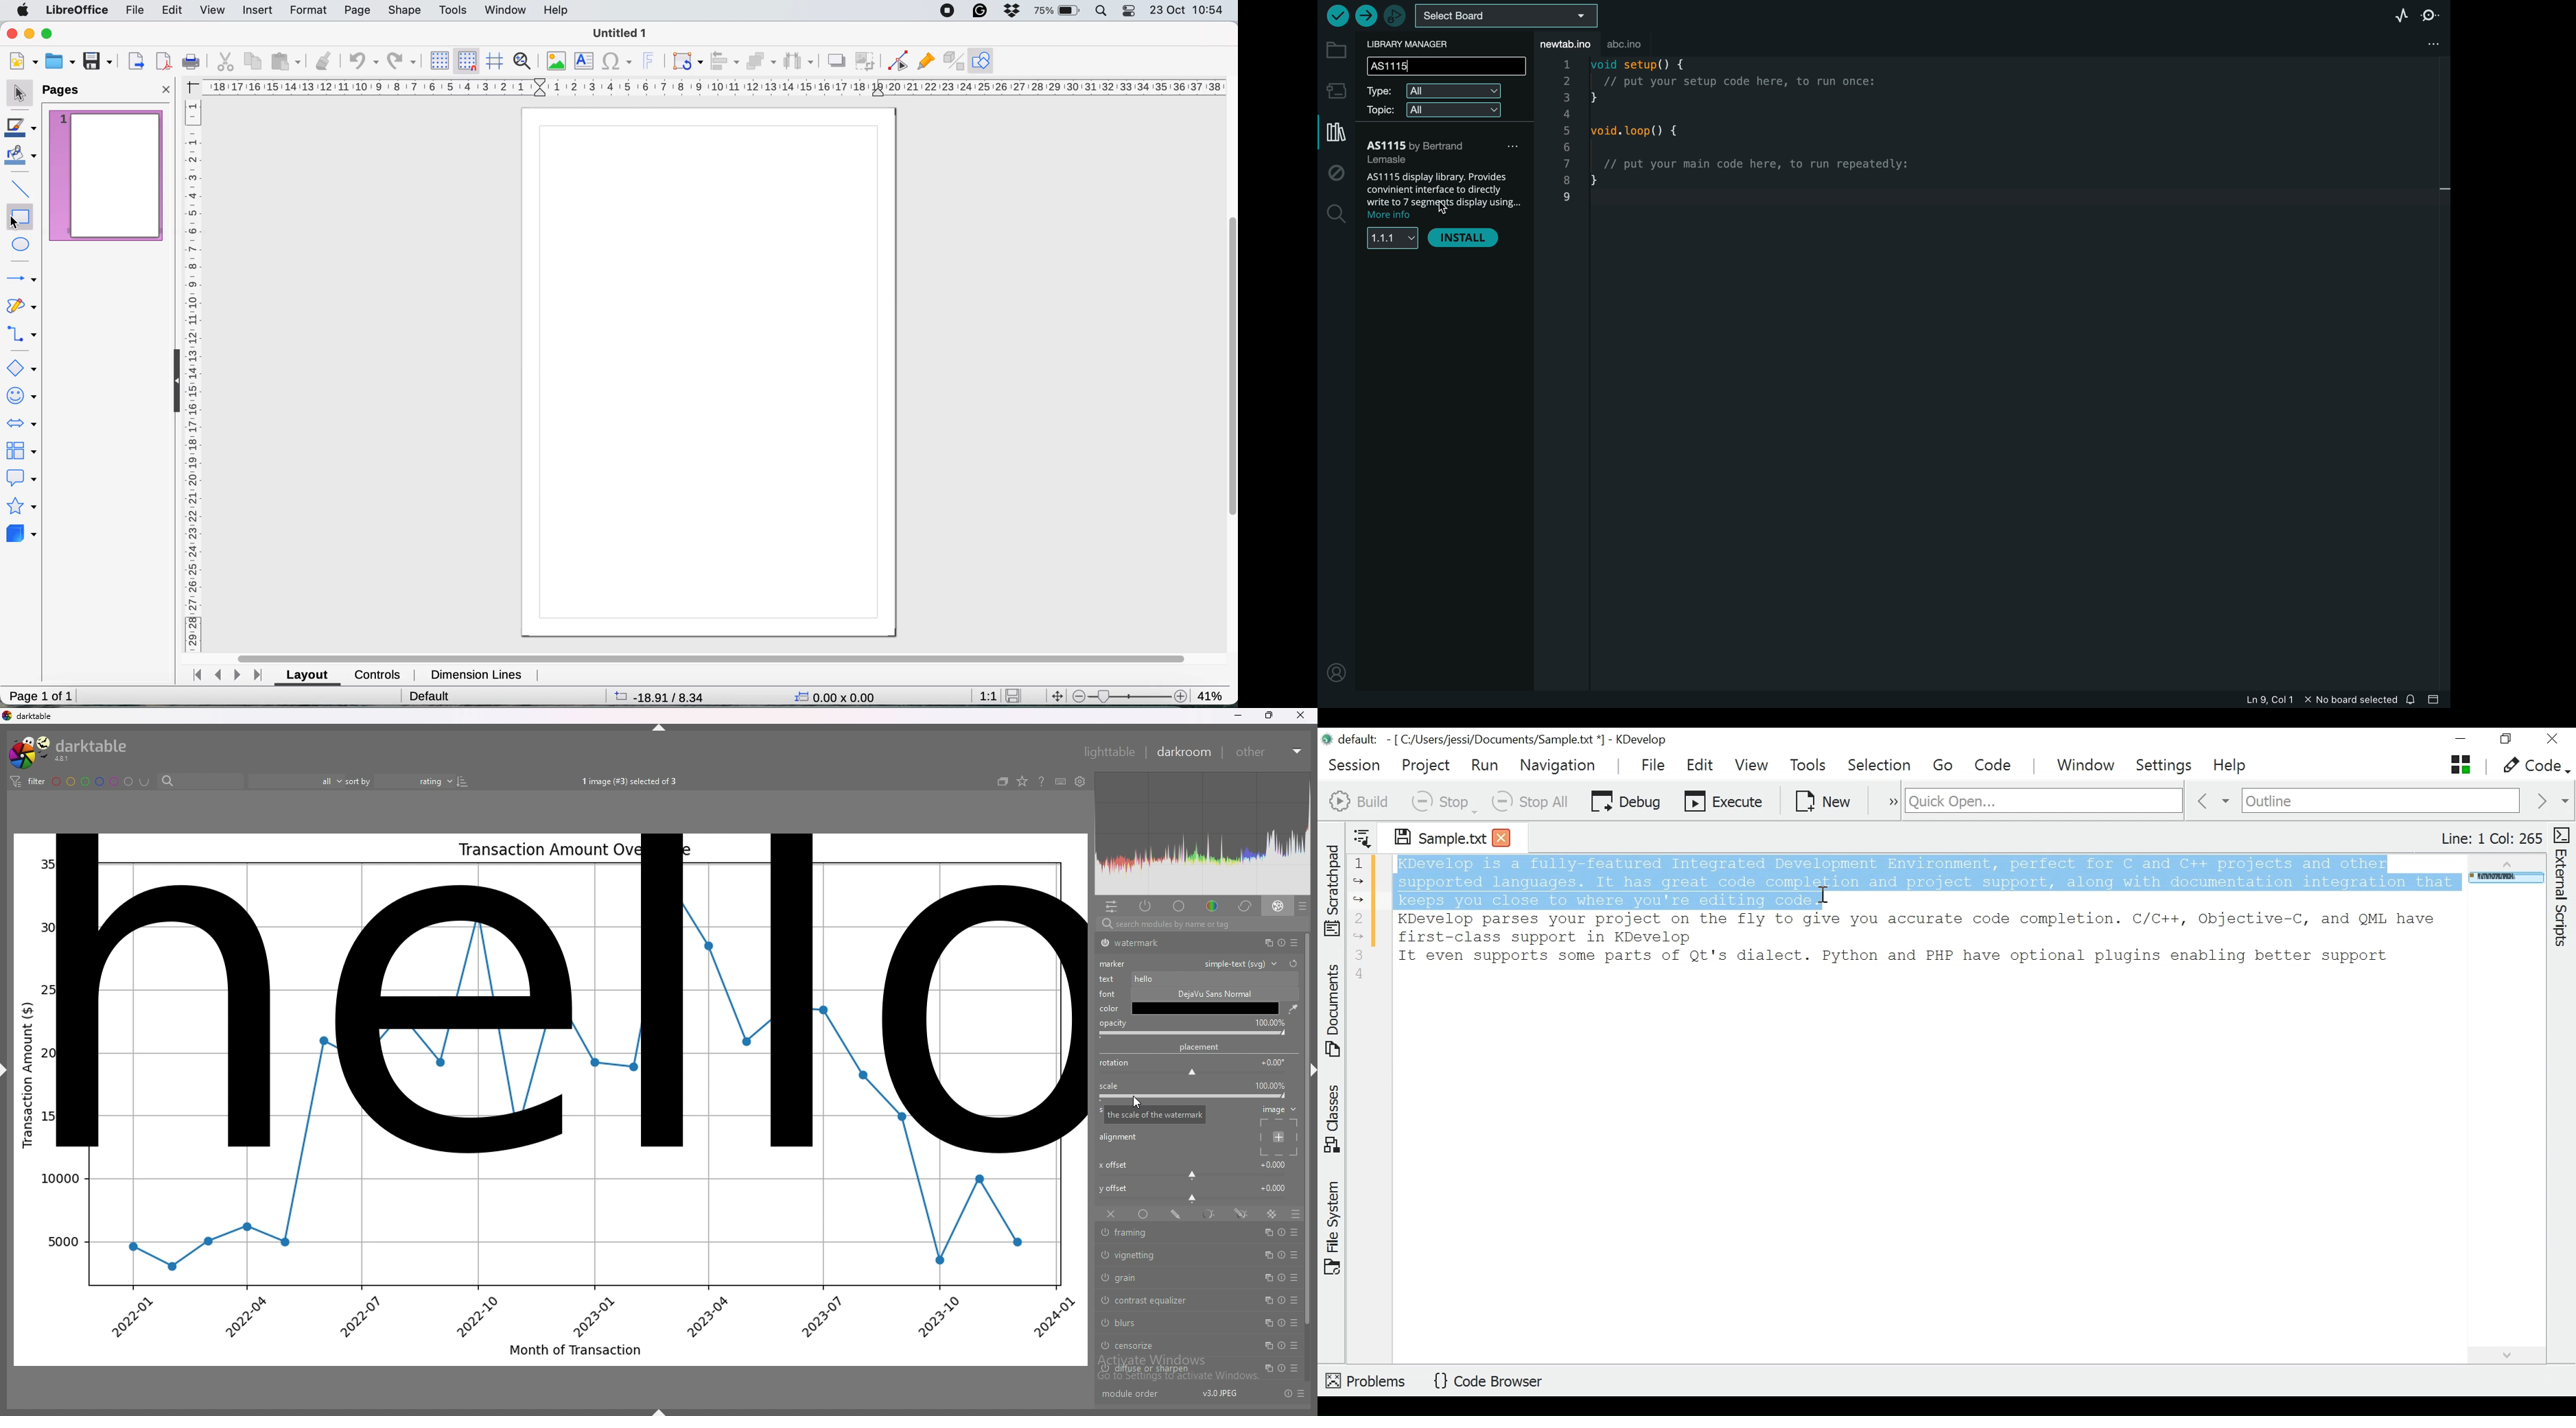 Image resolution: width=2576 pixels, height=1428 pixels. I want to click on filter by rating, so click(296, 781).